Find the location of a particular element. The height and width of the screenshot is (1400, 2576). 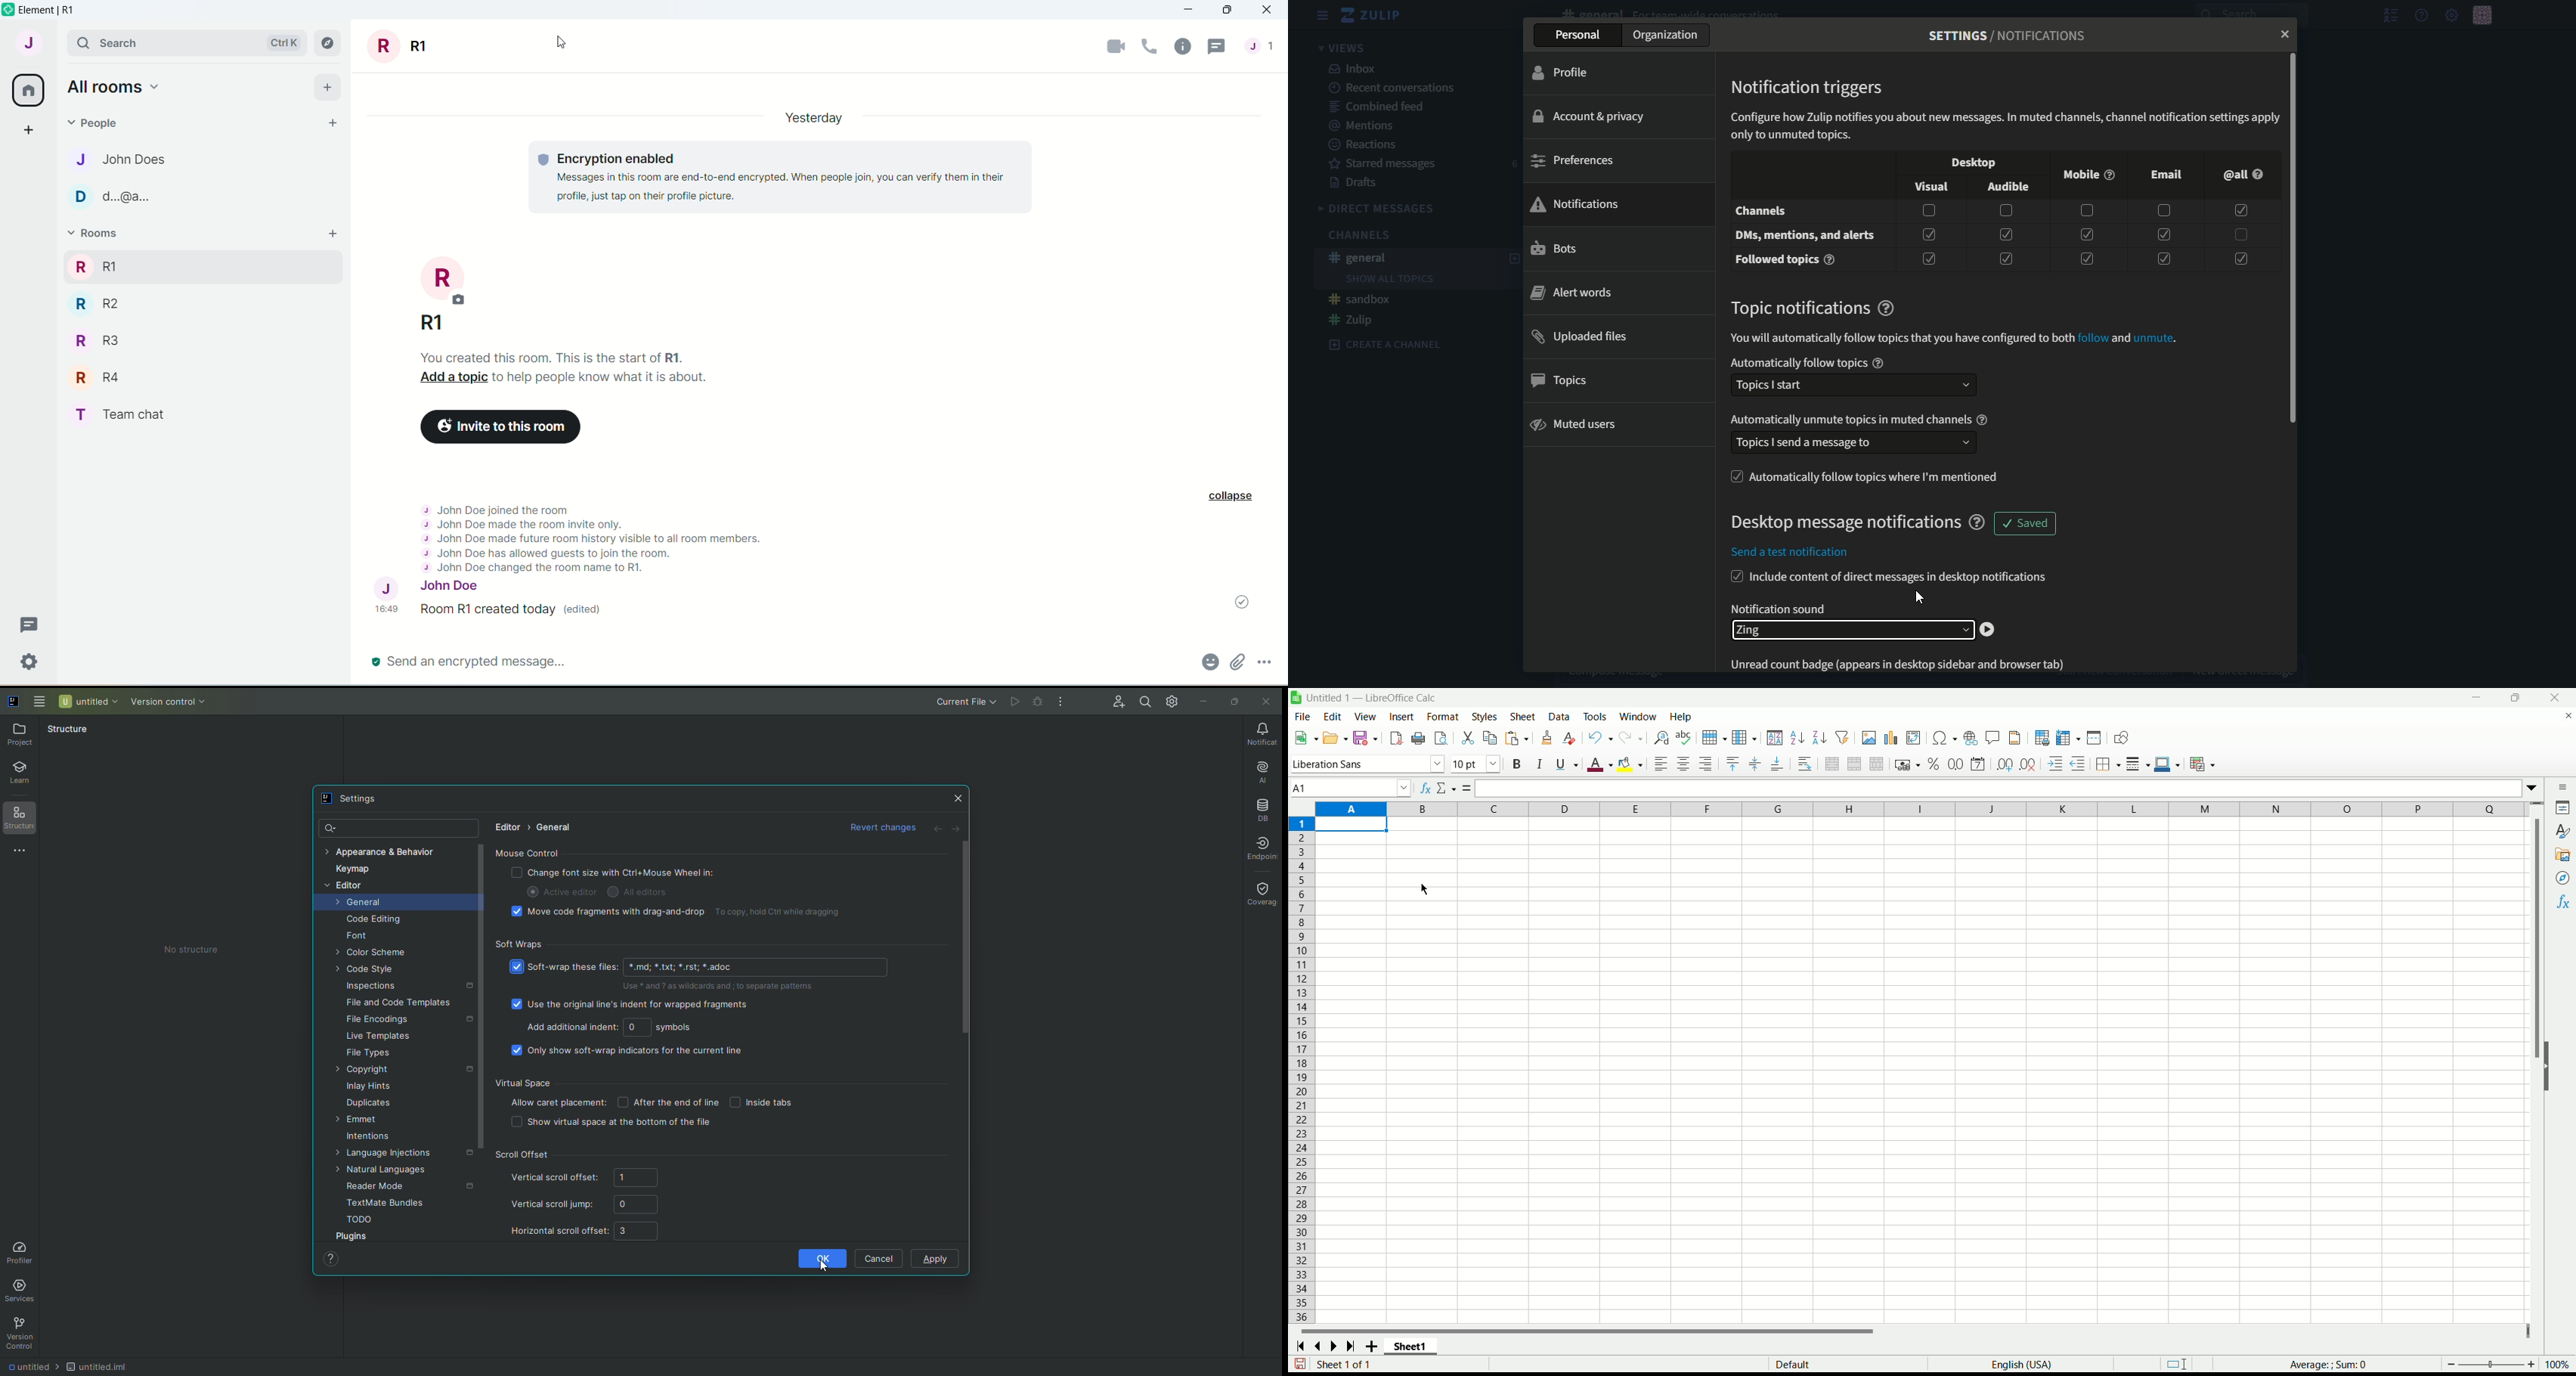

go to next page is located at coordinates (1334, 1347).